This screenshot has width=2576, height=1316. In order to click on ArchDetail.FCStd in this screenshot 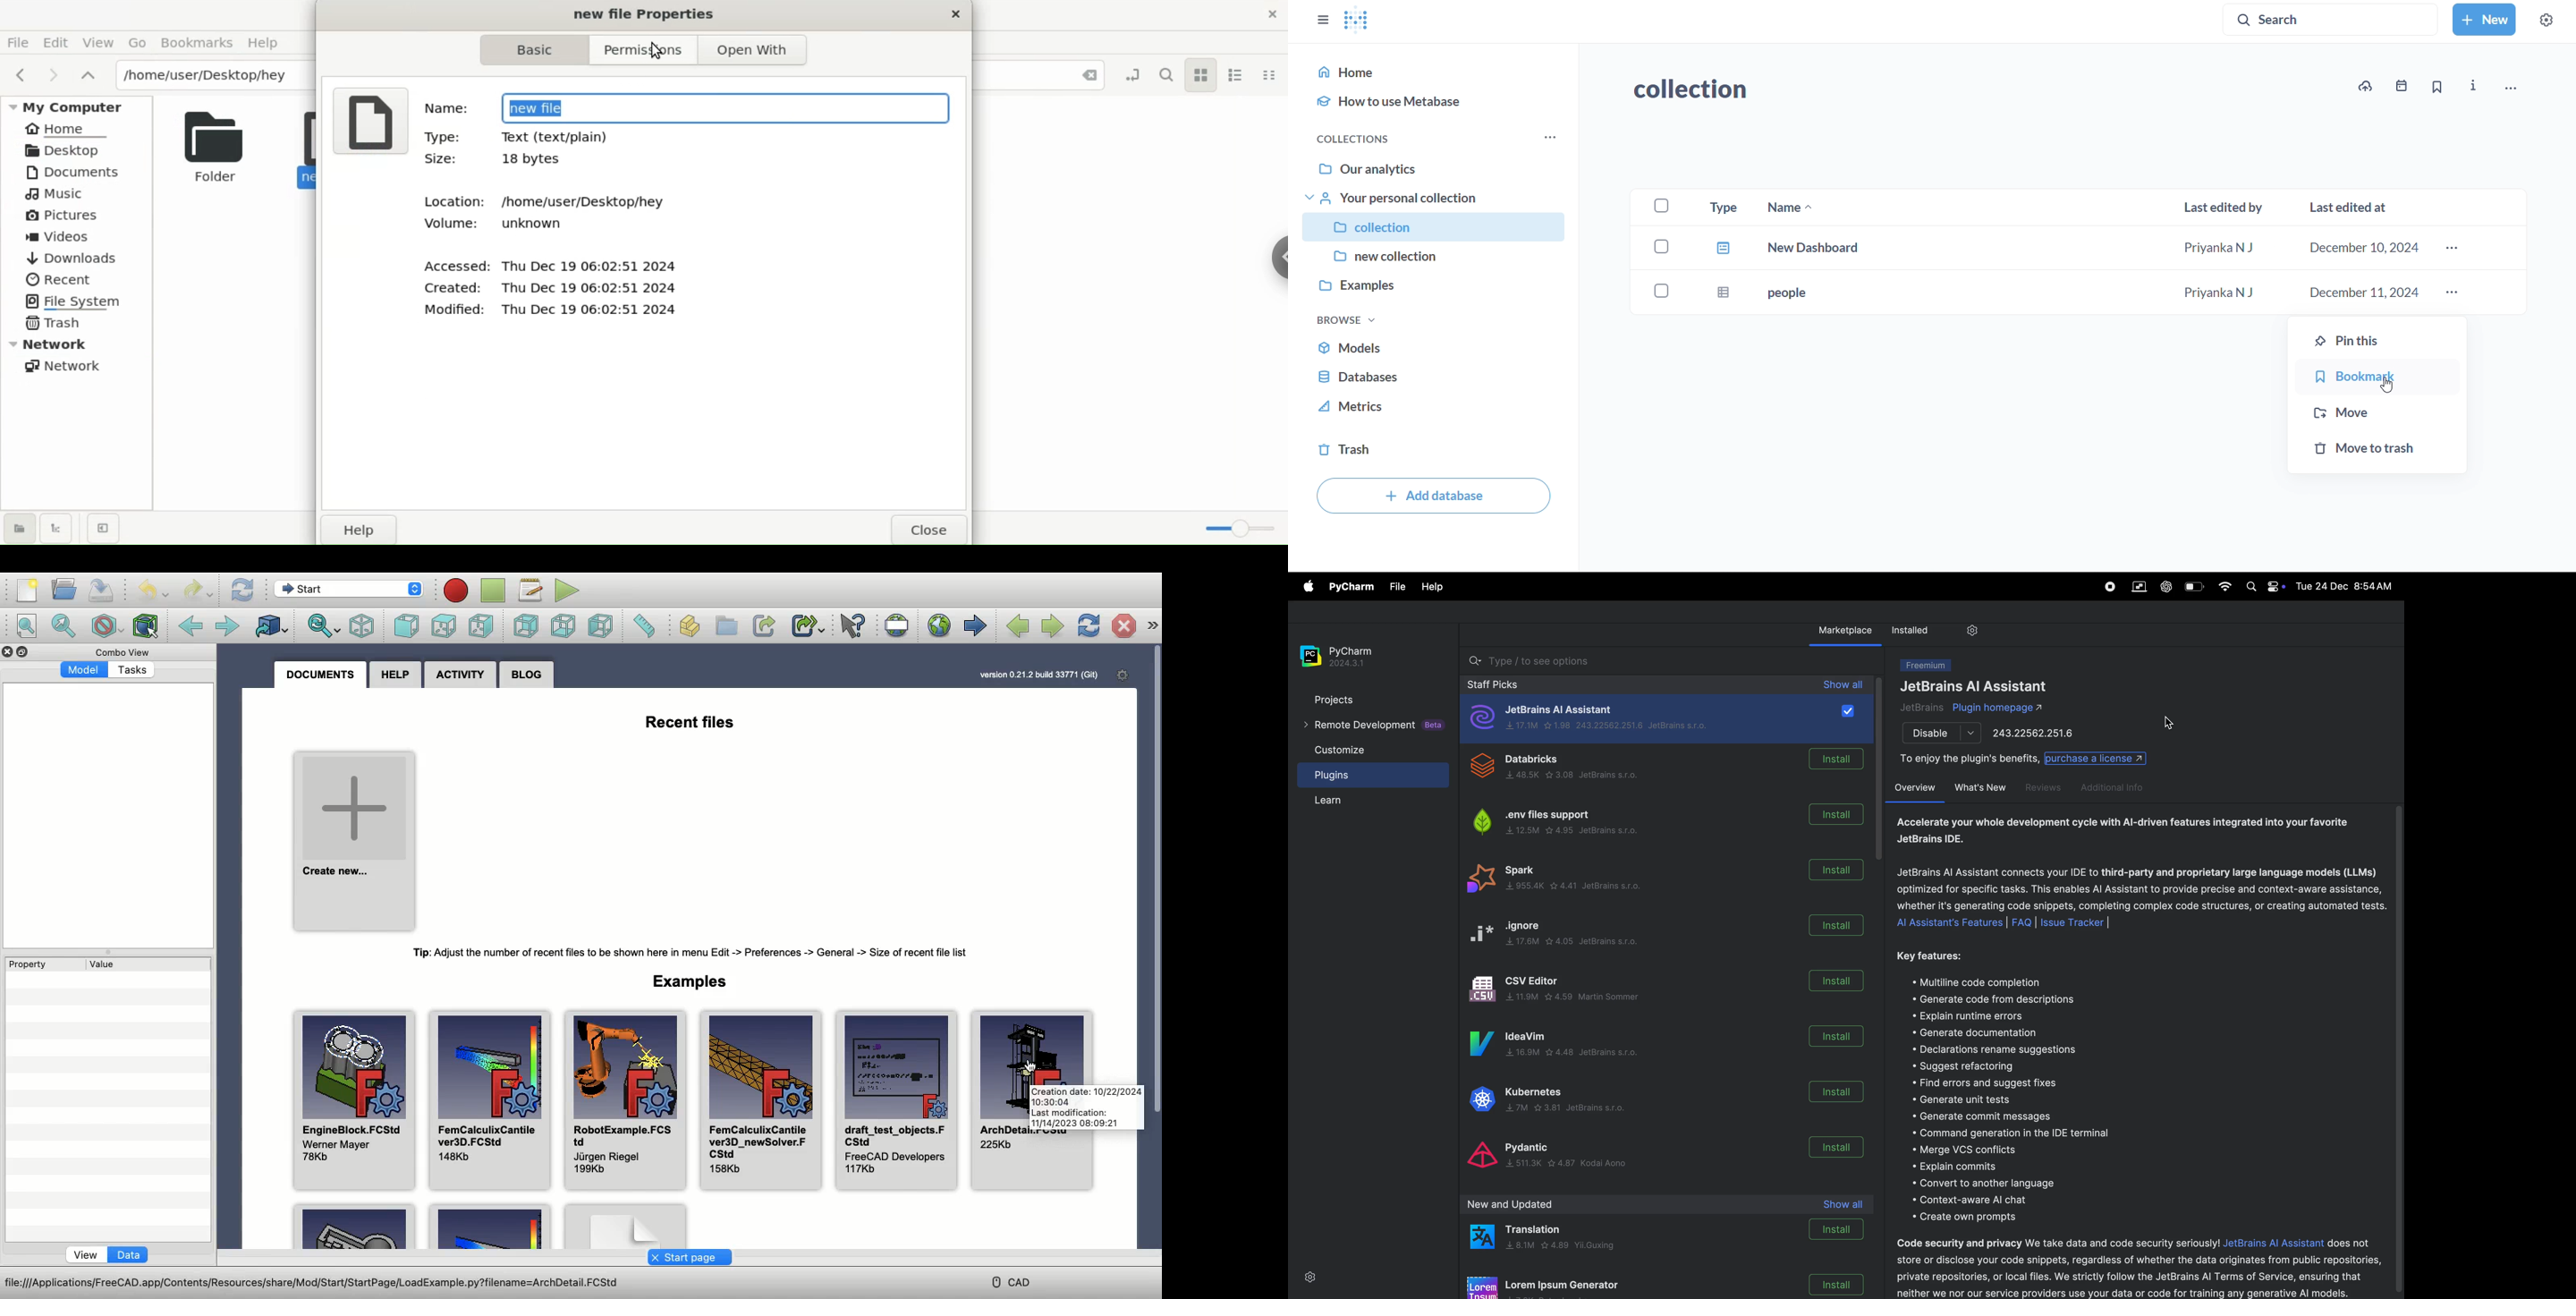, I will do `click(1032, 1046)`.